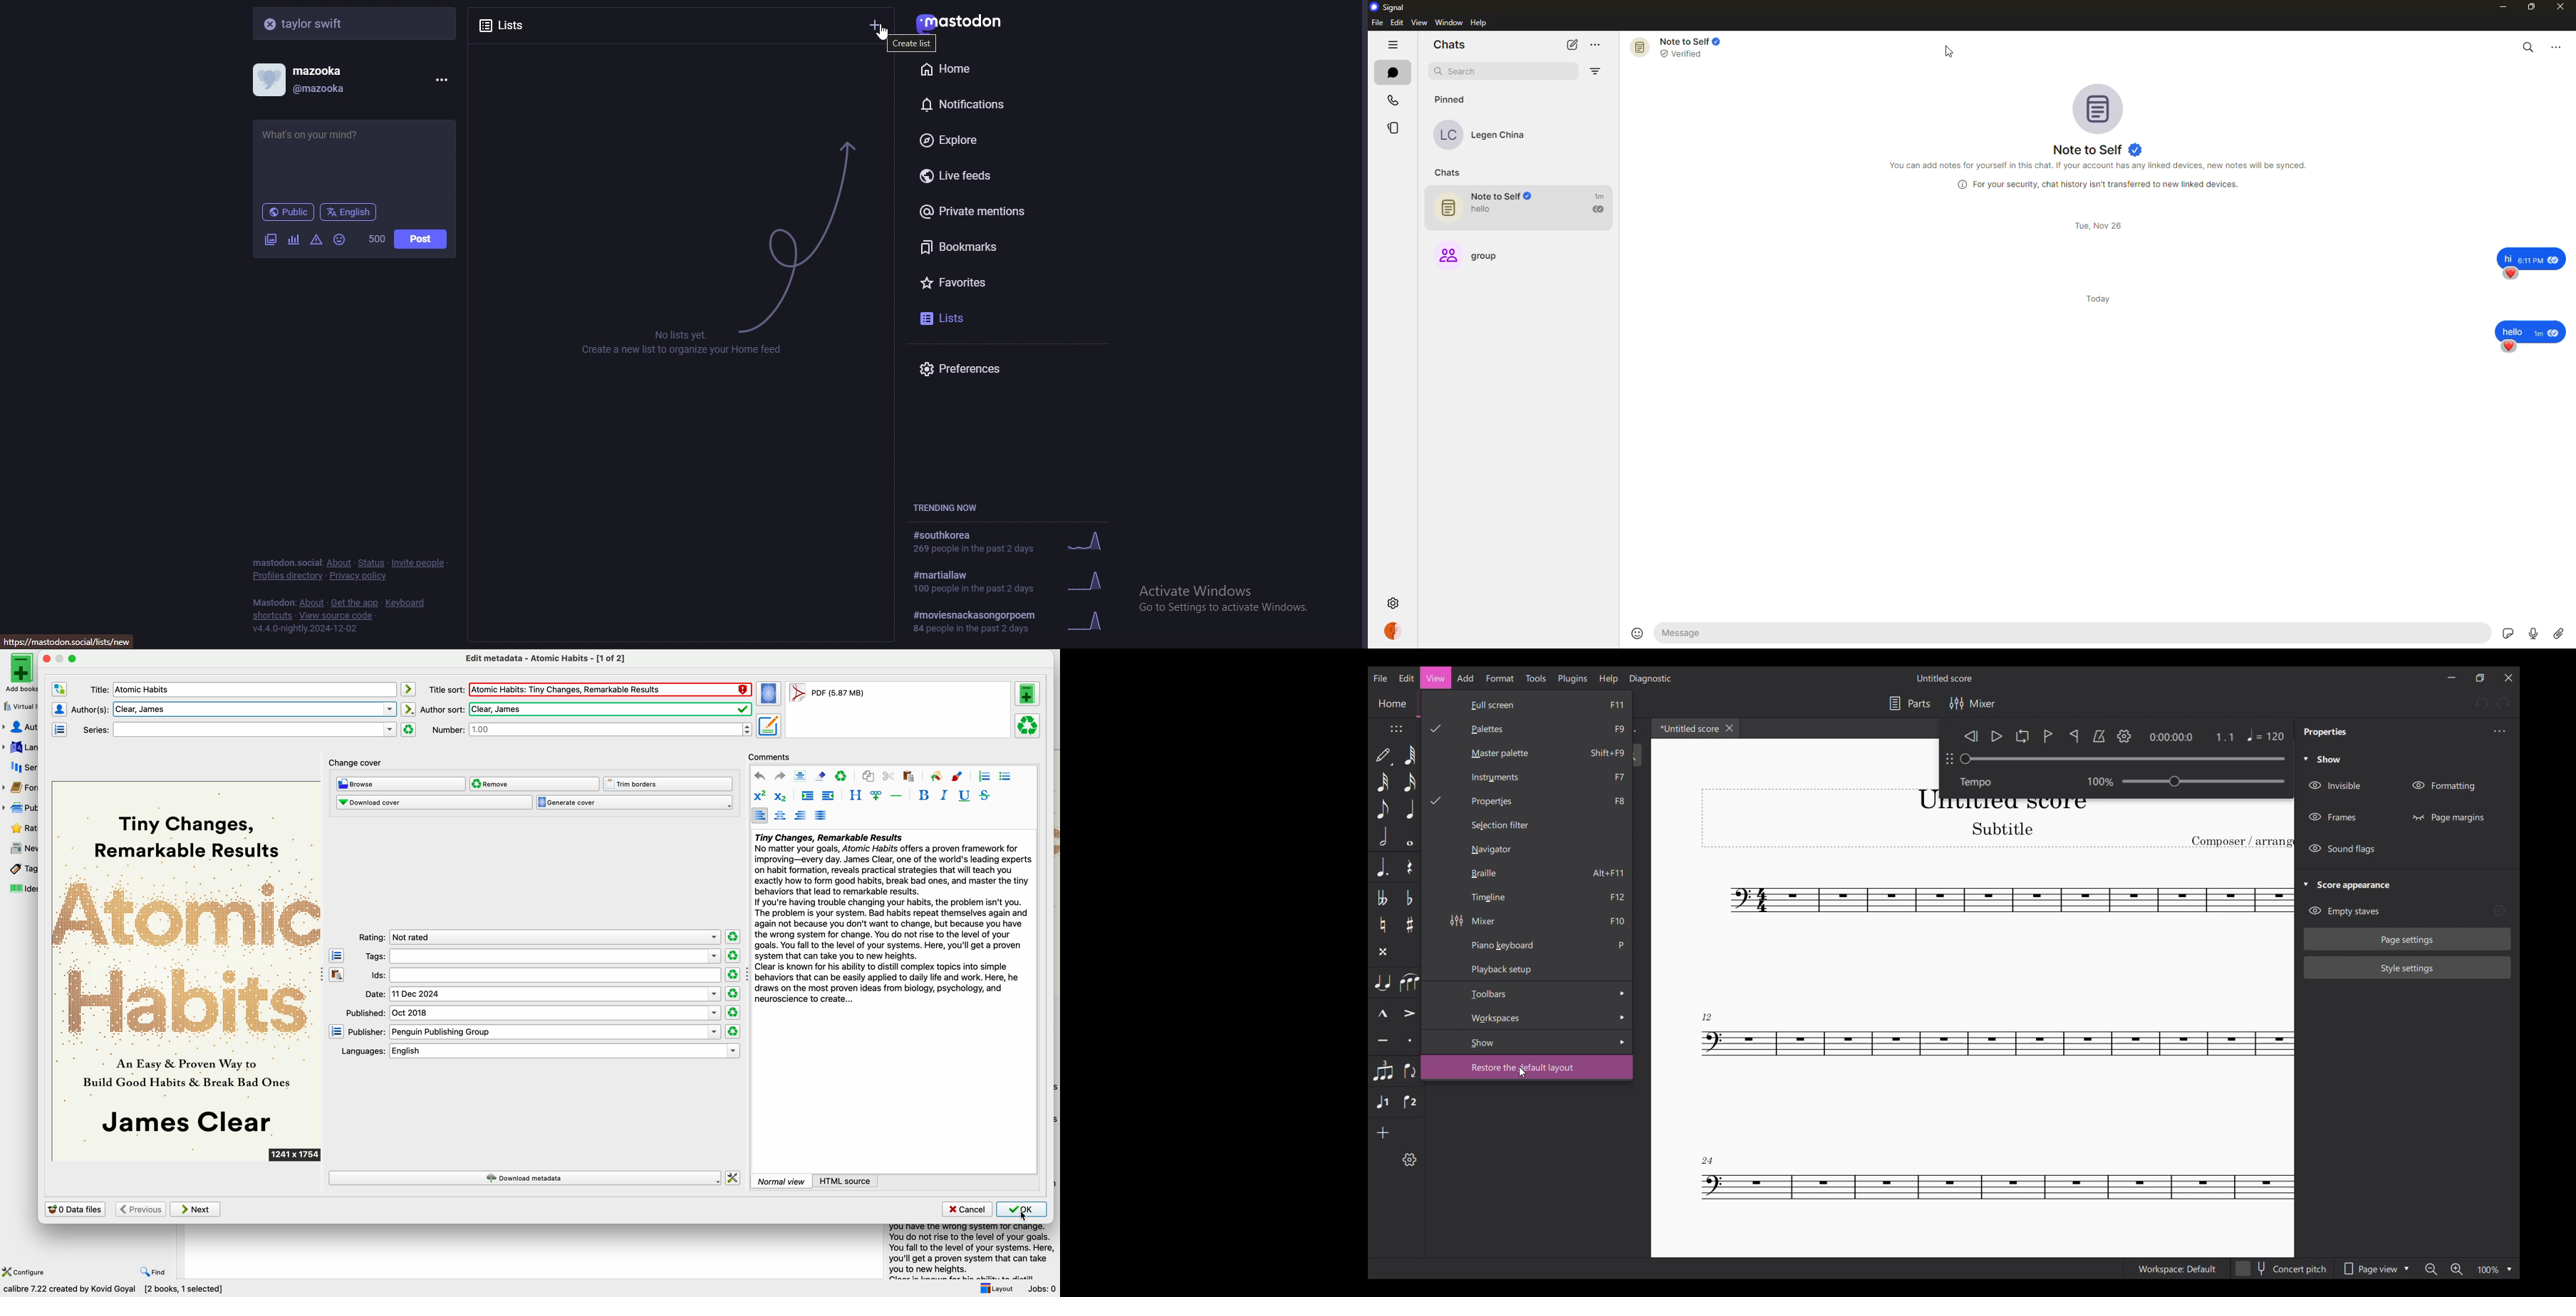  What do you see at coordinates (870, 775) in the screenshot?
I see `copy` at bounding box center [870, 775].